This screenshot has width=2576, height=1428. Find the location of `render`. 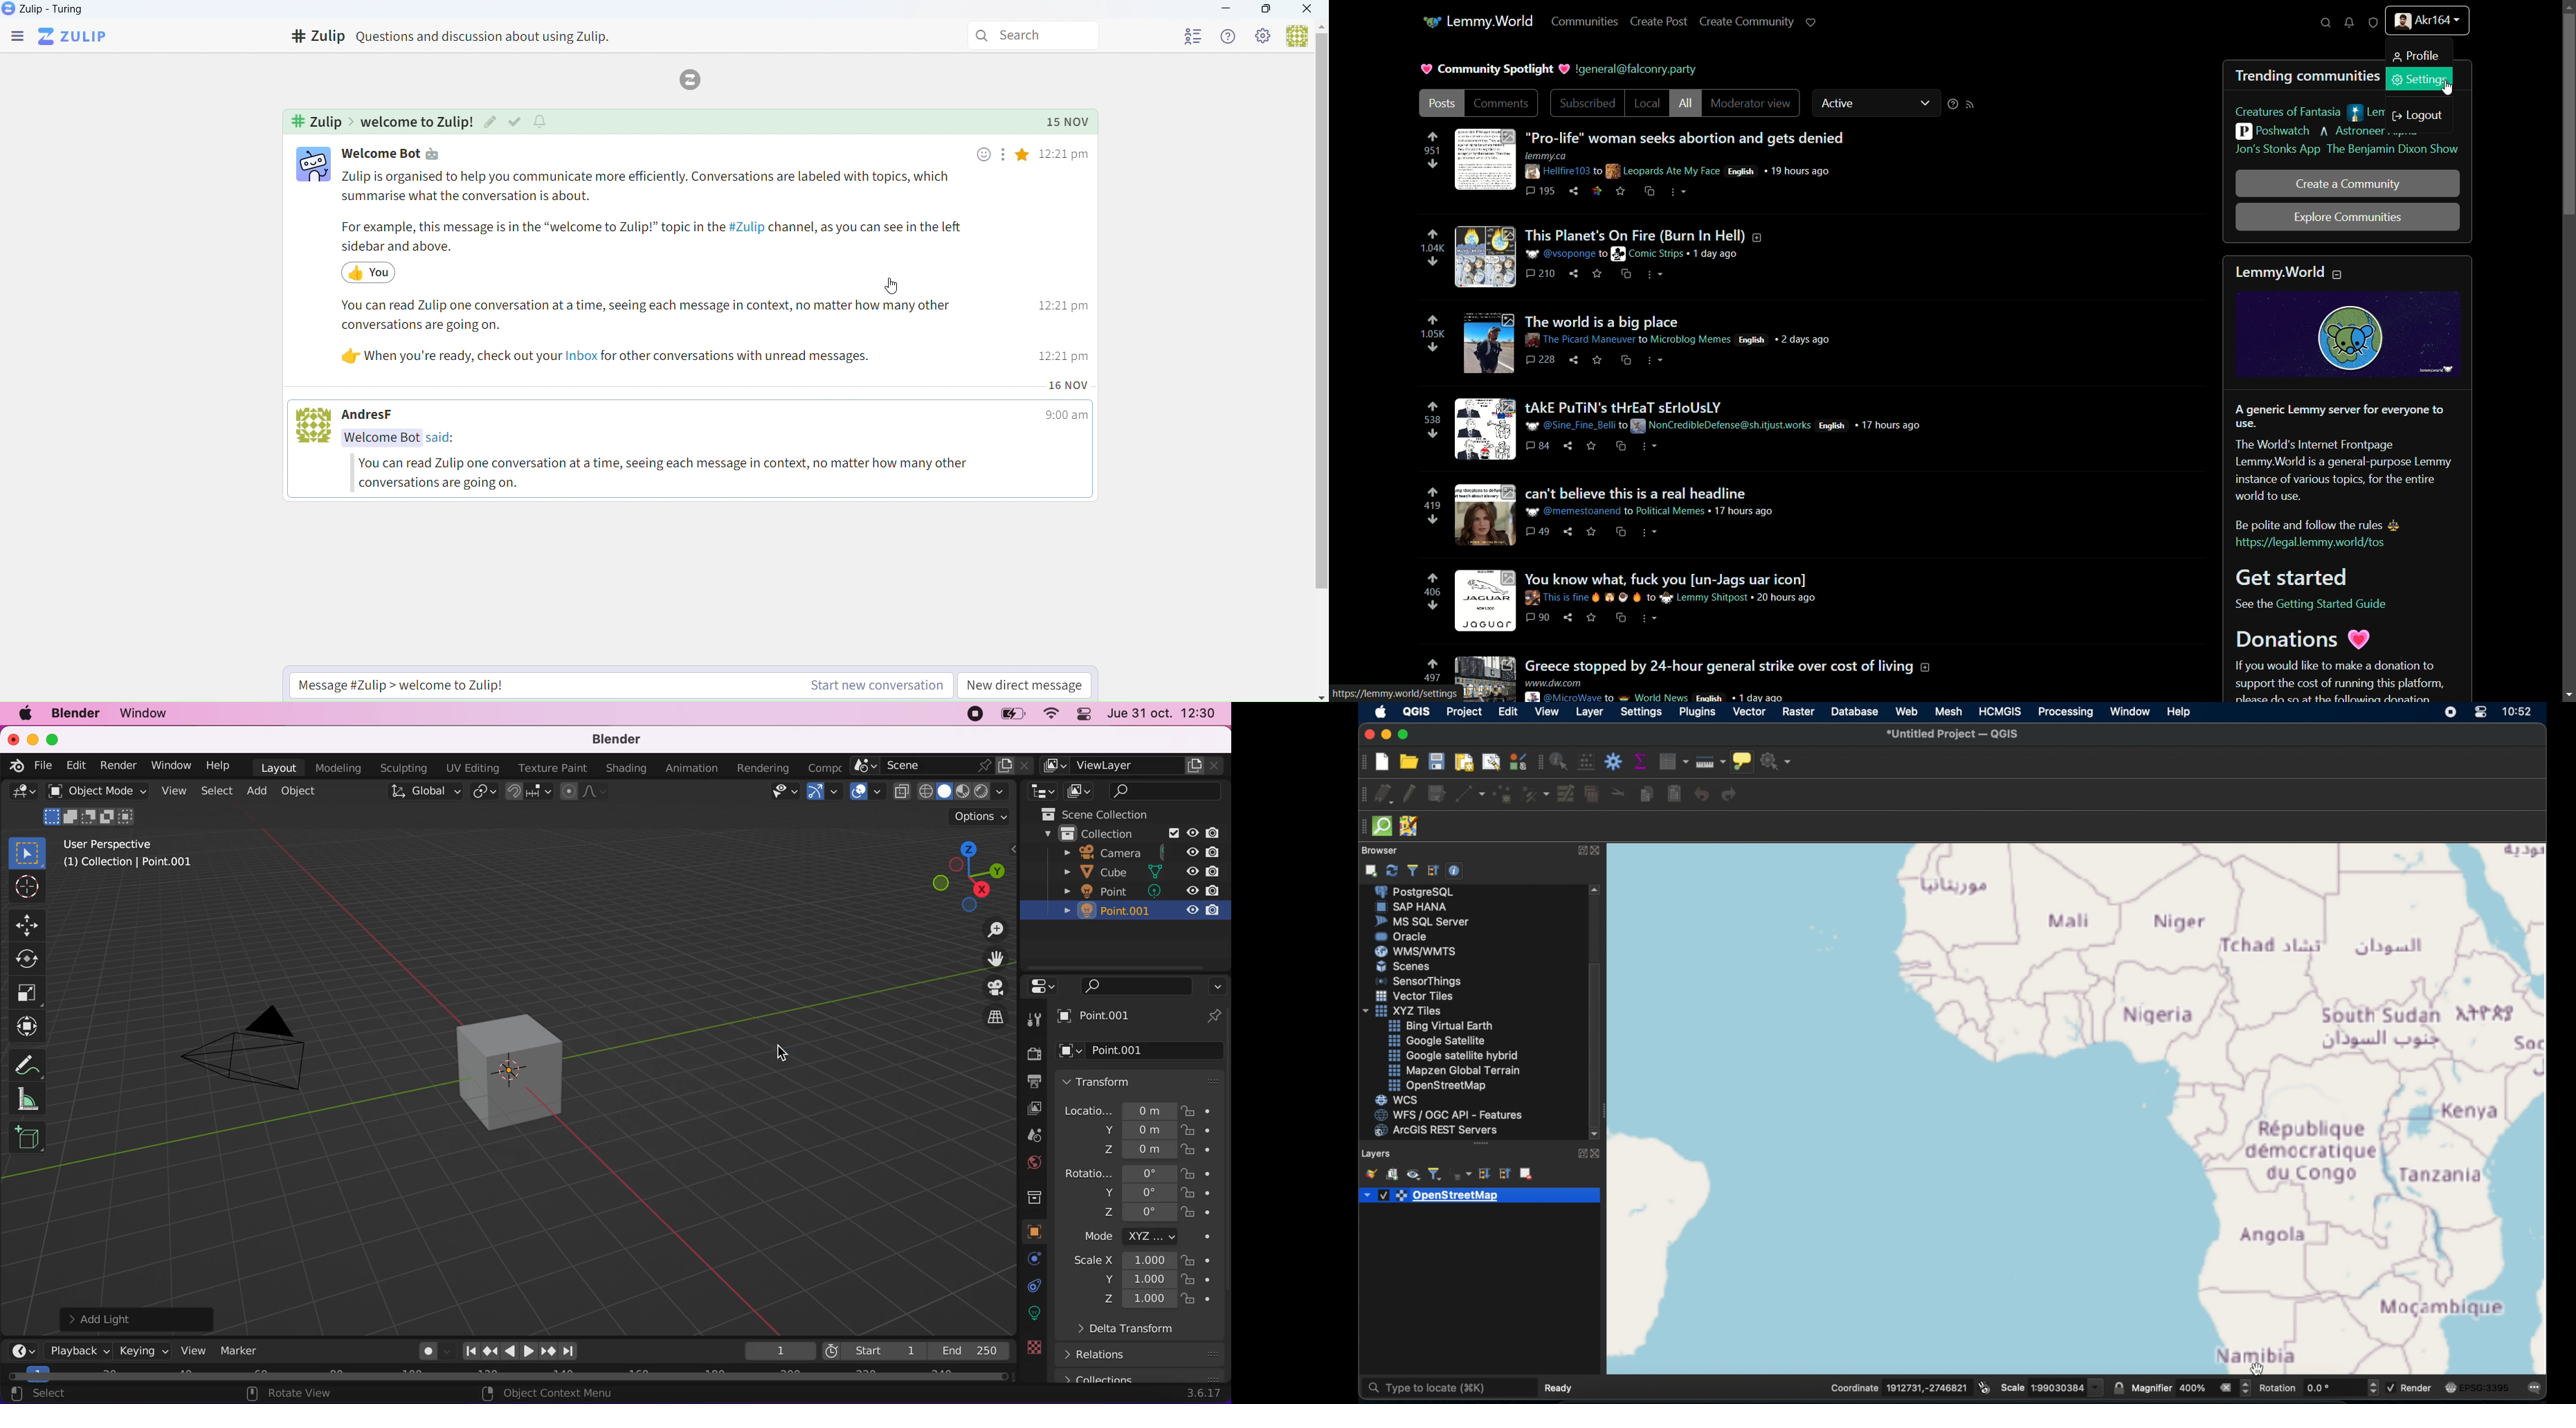

render is located at coordinates (2410, 1386).